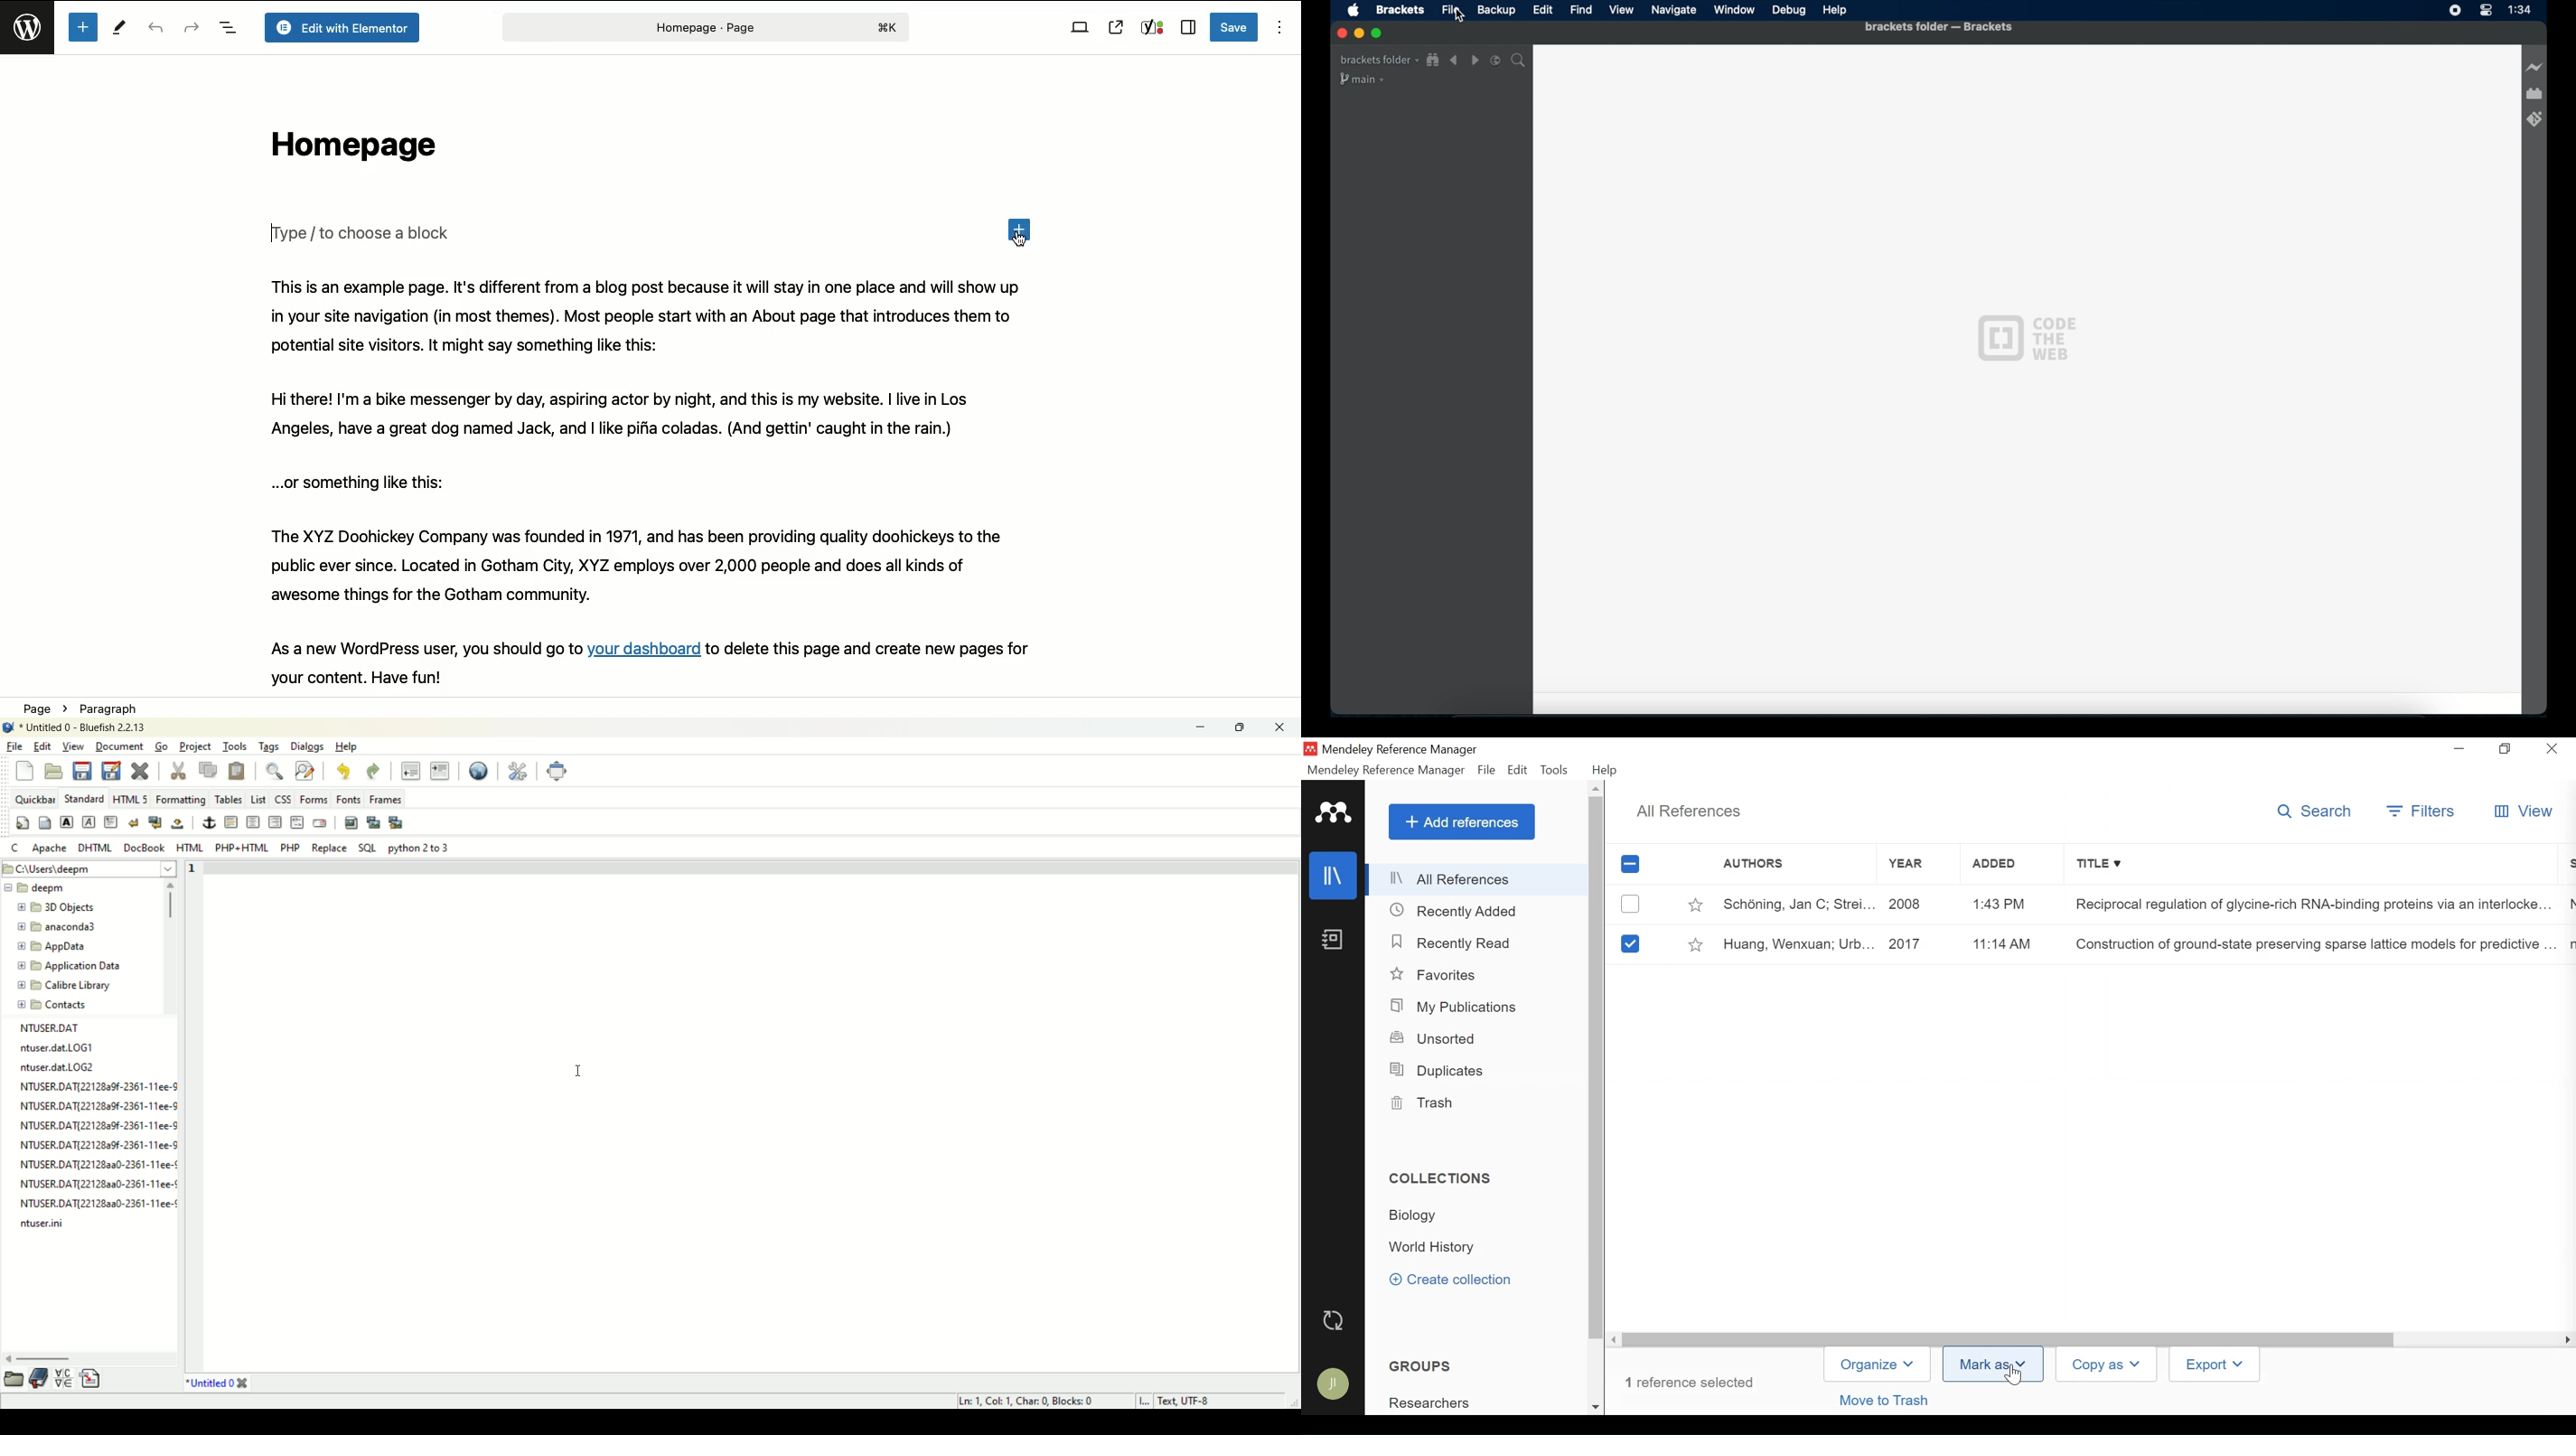 The width and height of the screenshot is (2576, 1456). What do you see at coordinates (1735, 9) in the screenshot?
I see `Window` at bounding box center [1735, 9].